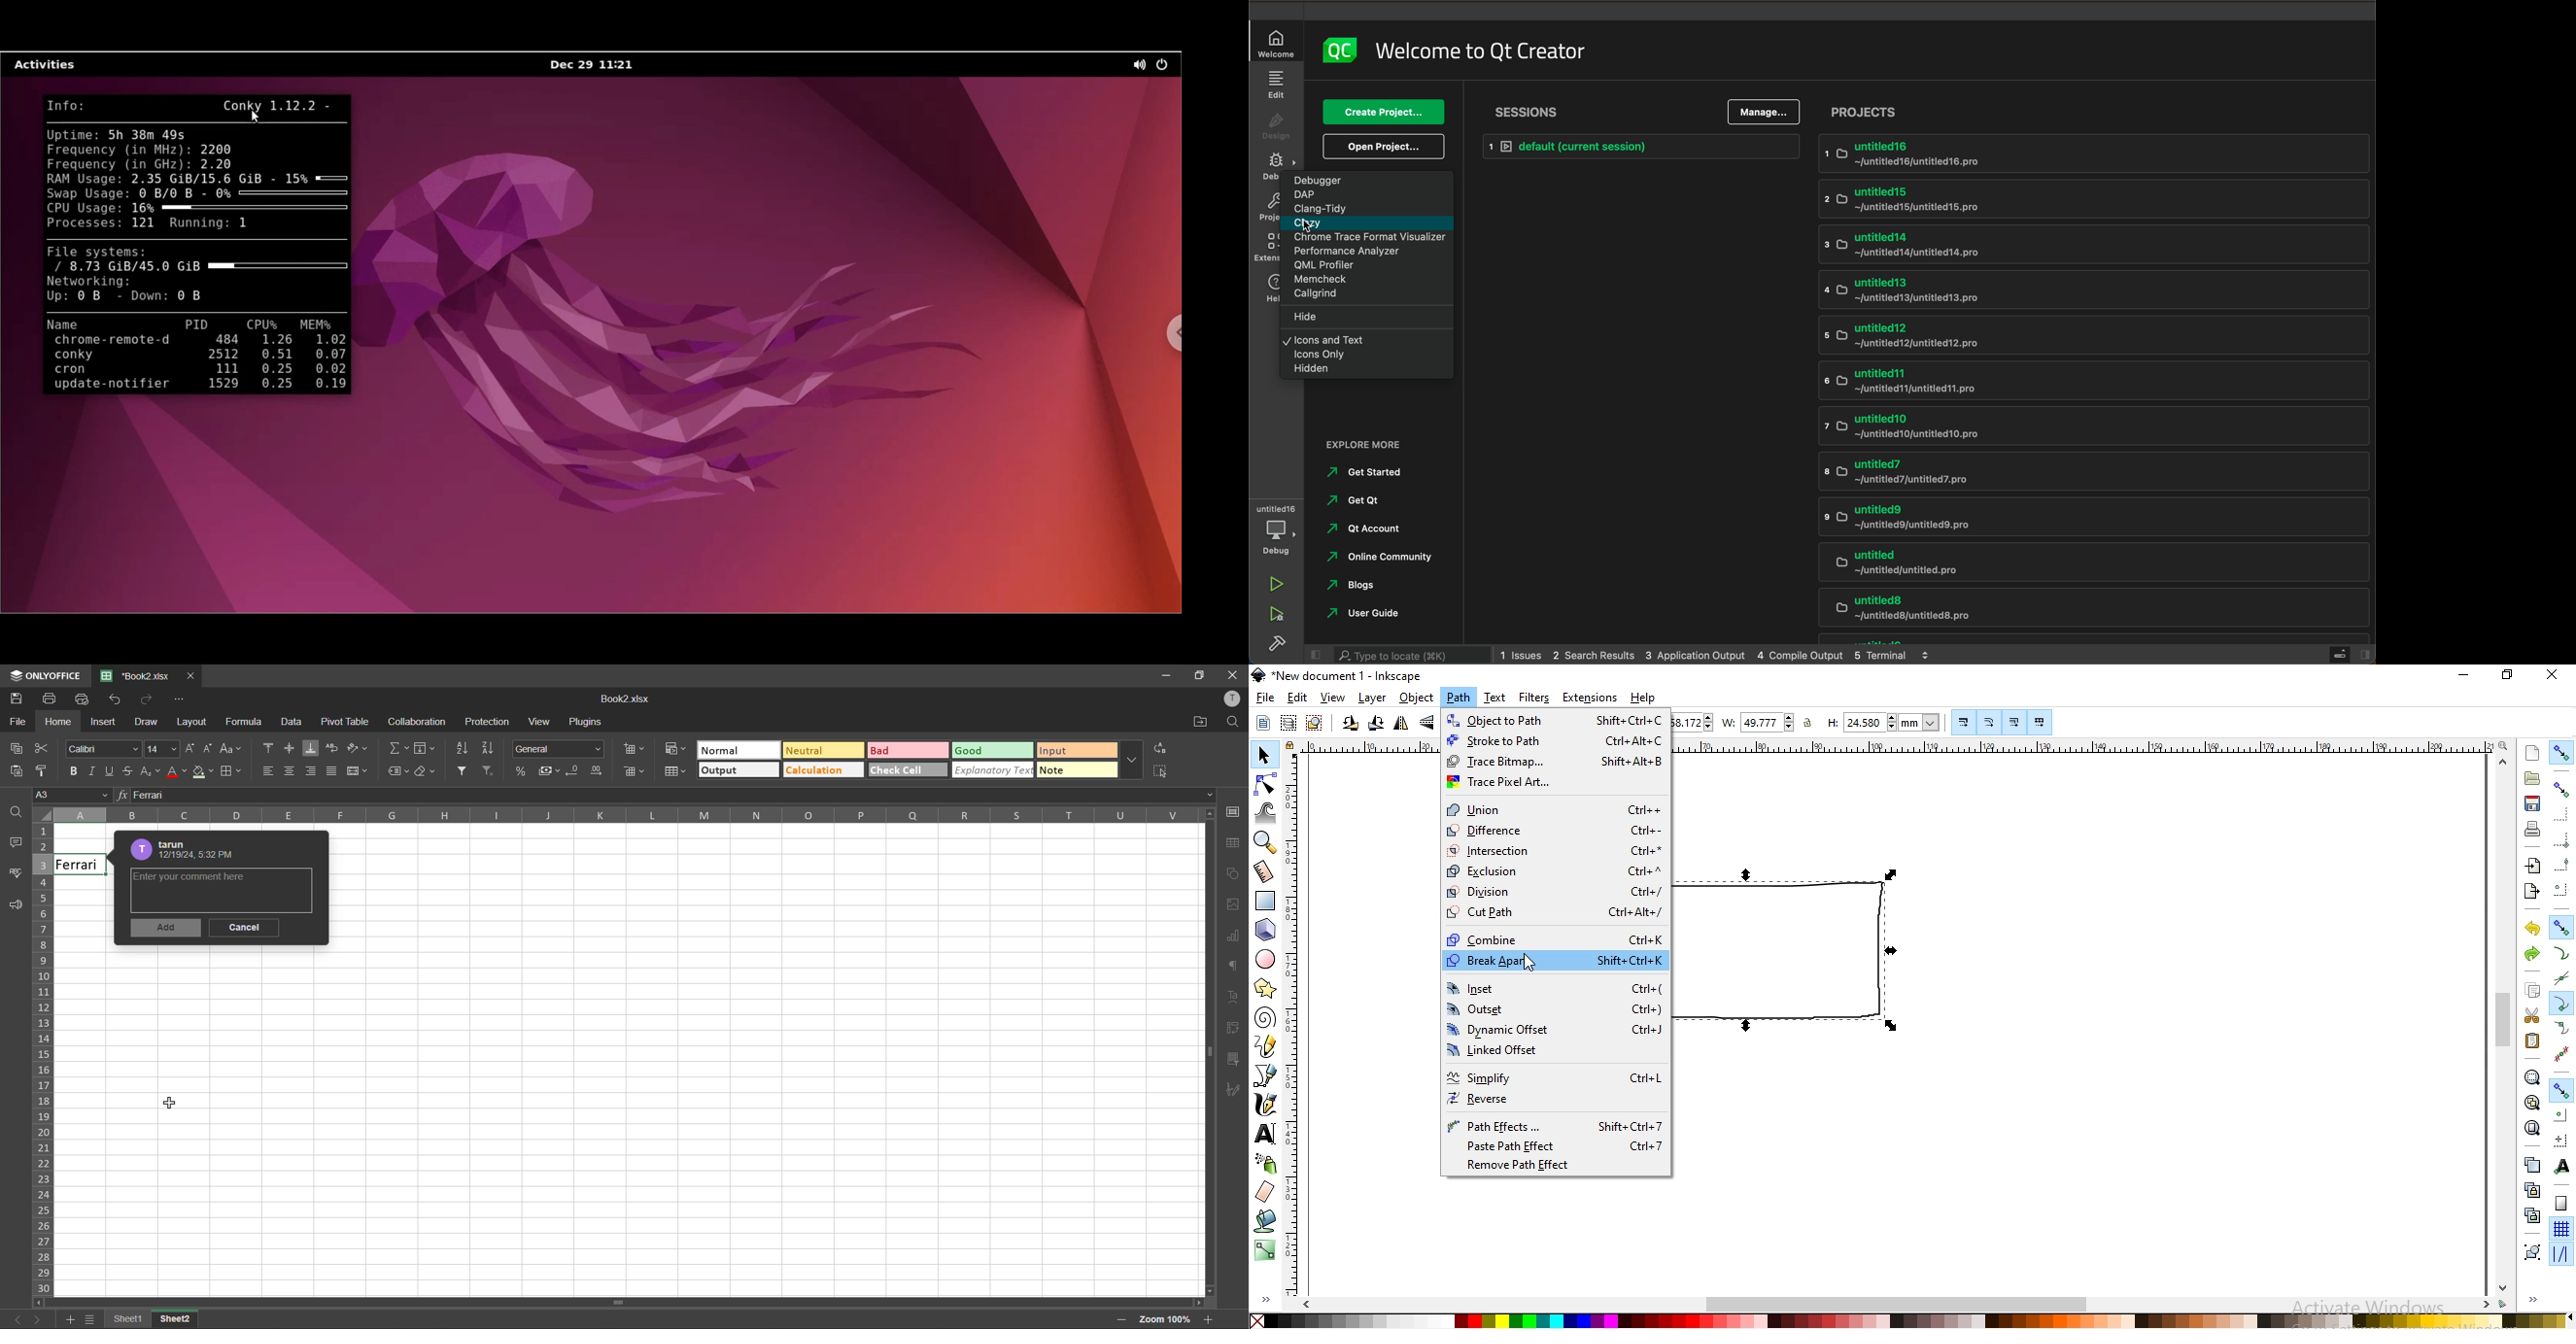 The height and width of the screenshot is (1344, 2576). Describe the element at coordinates (1268, 1046) in the screenshot. I see `draw freehand lines` at that location.